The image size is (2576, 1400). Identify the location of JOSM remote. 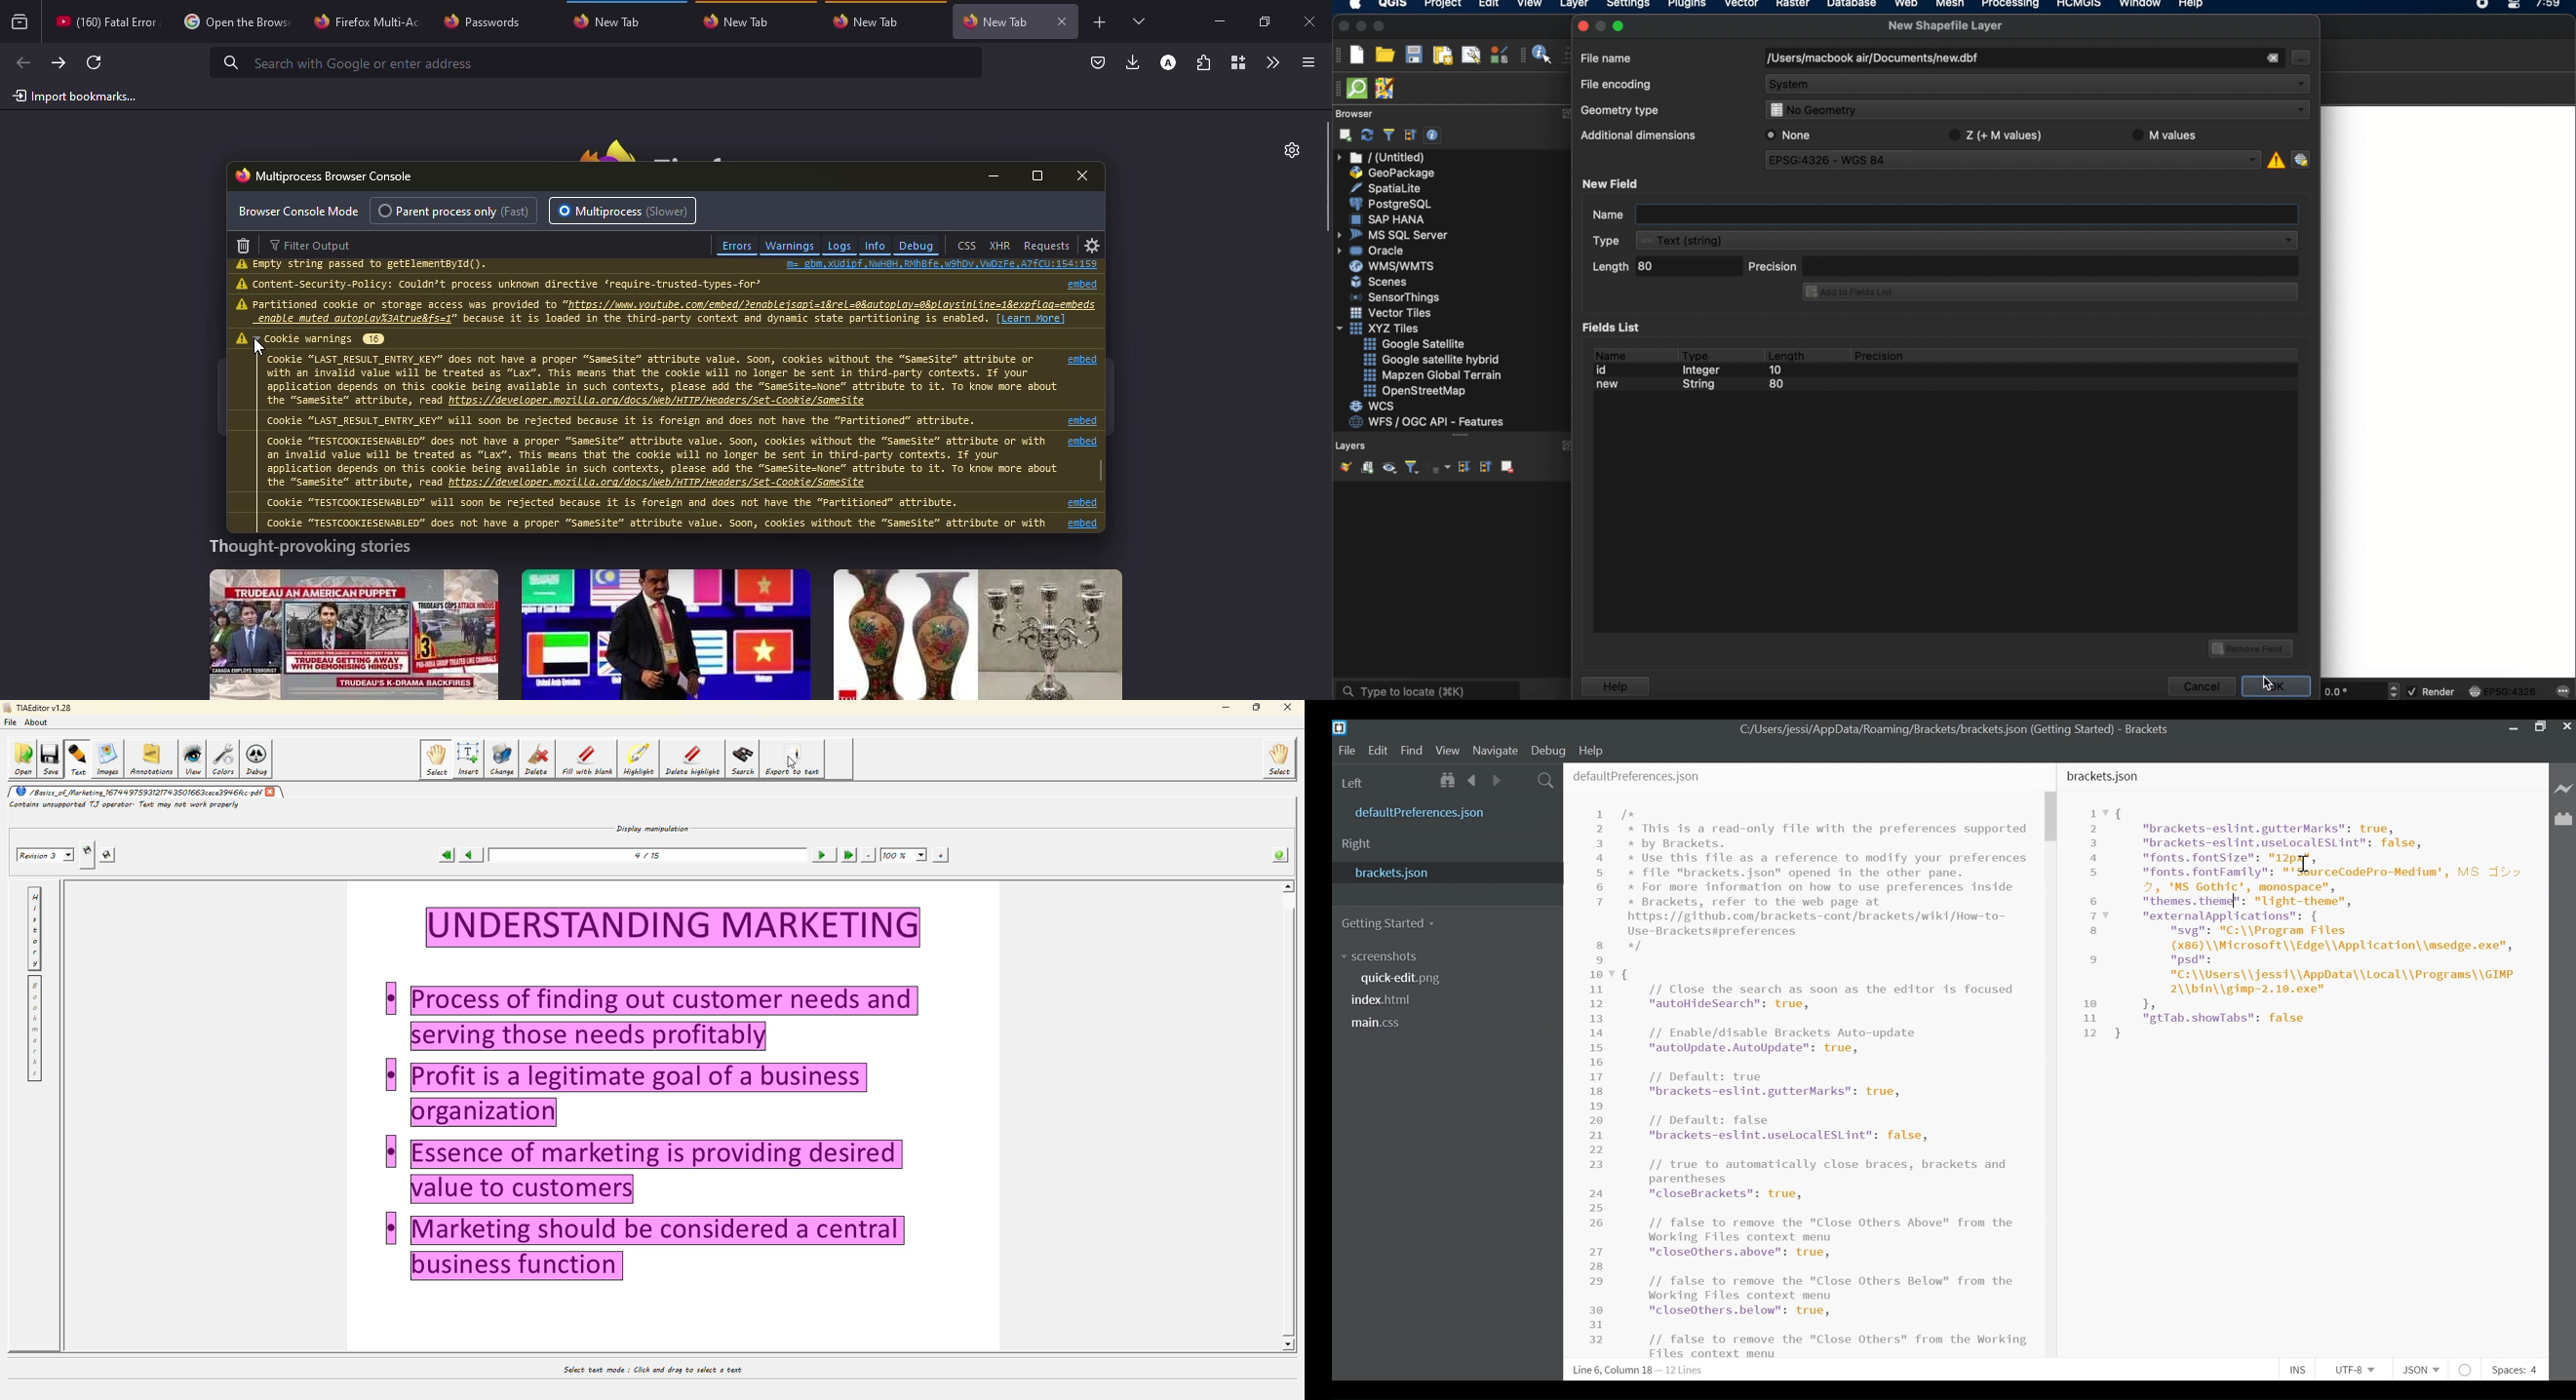
(1386, 89).